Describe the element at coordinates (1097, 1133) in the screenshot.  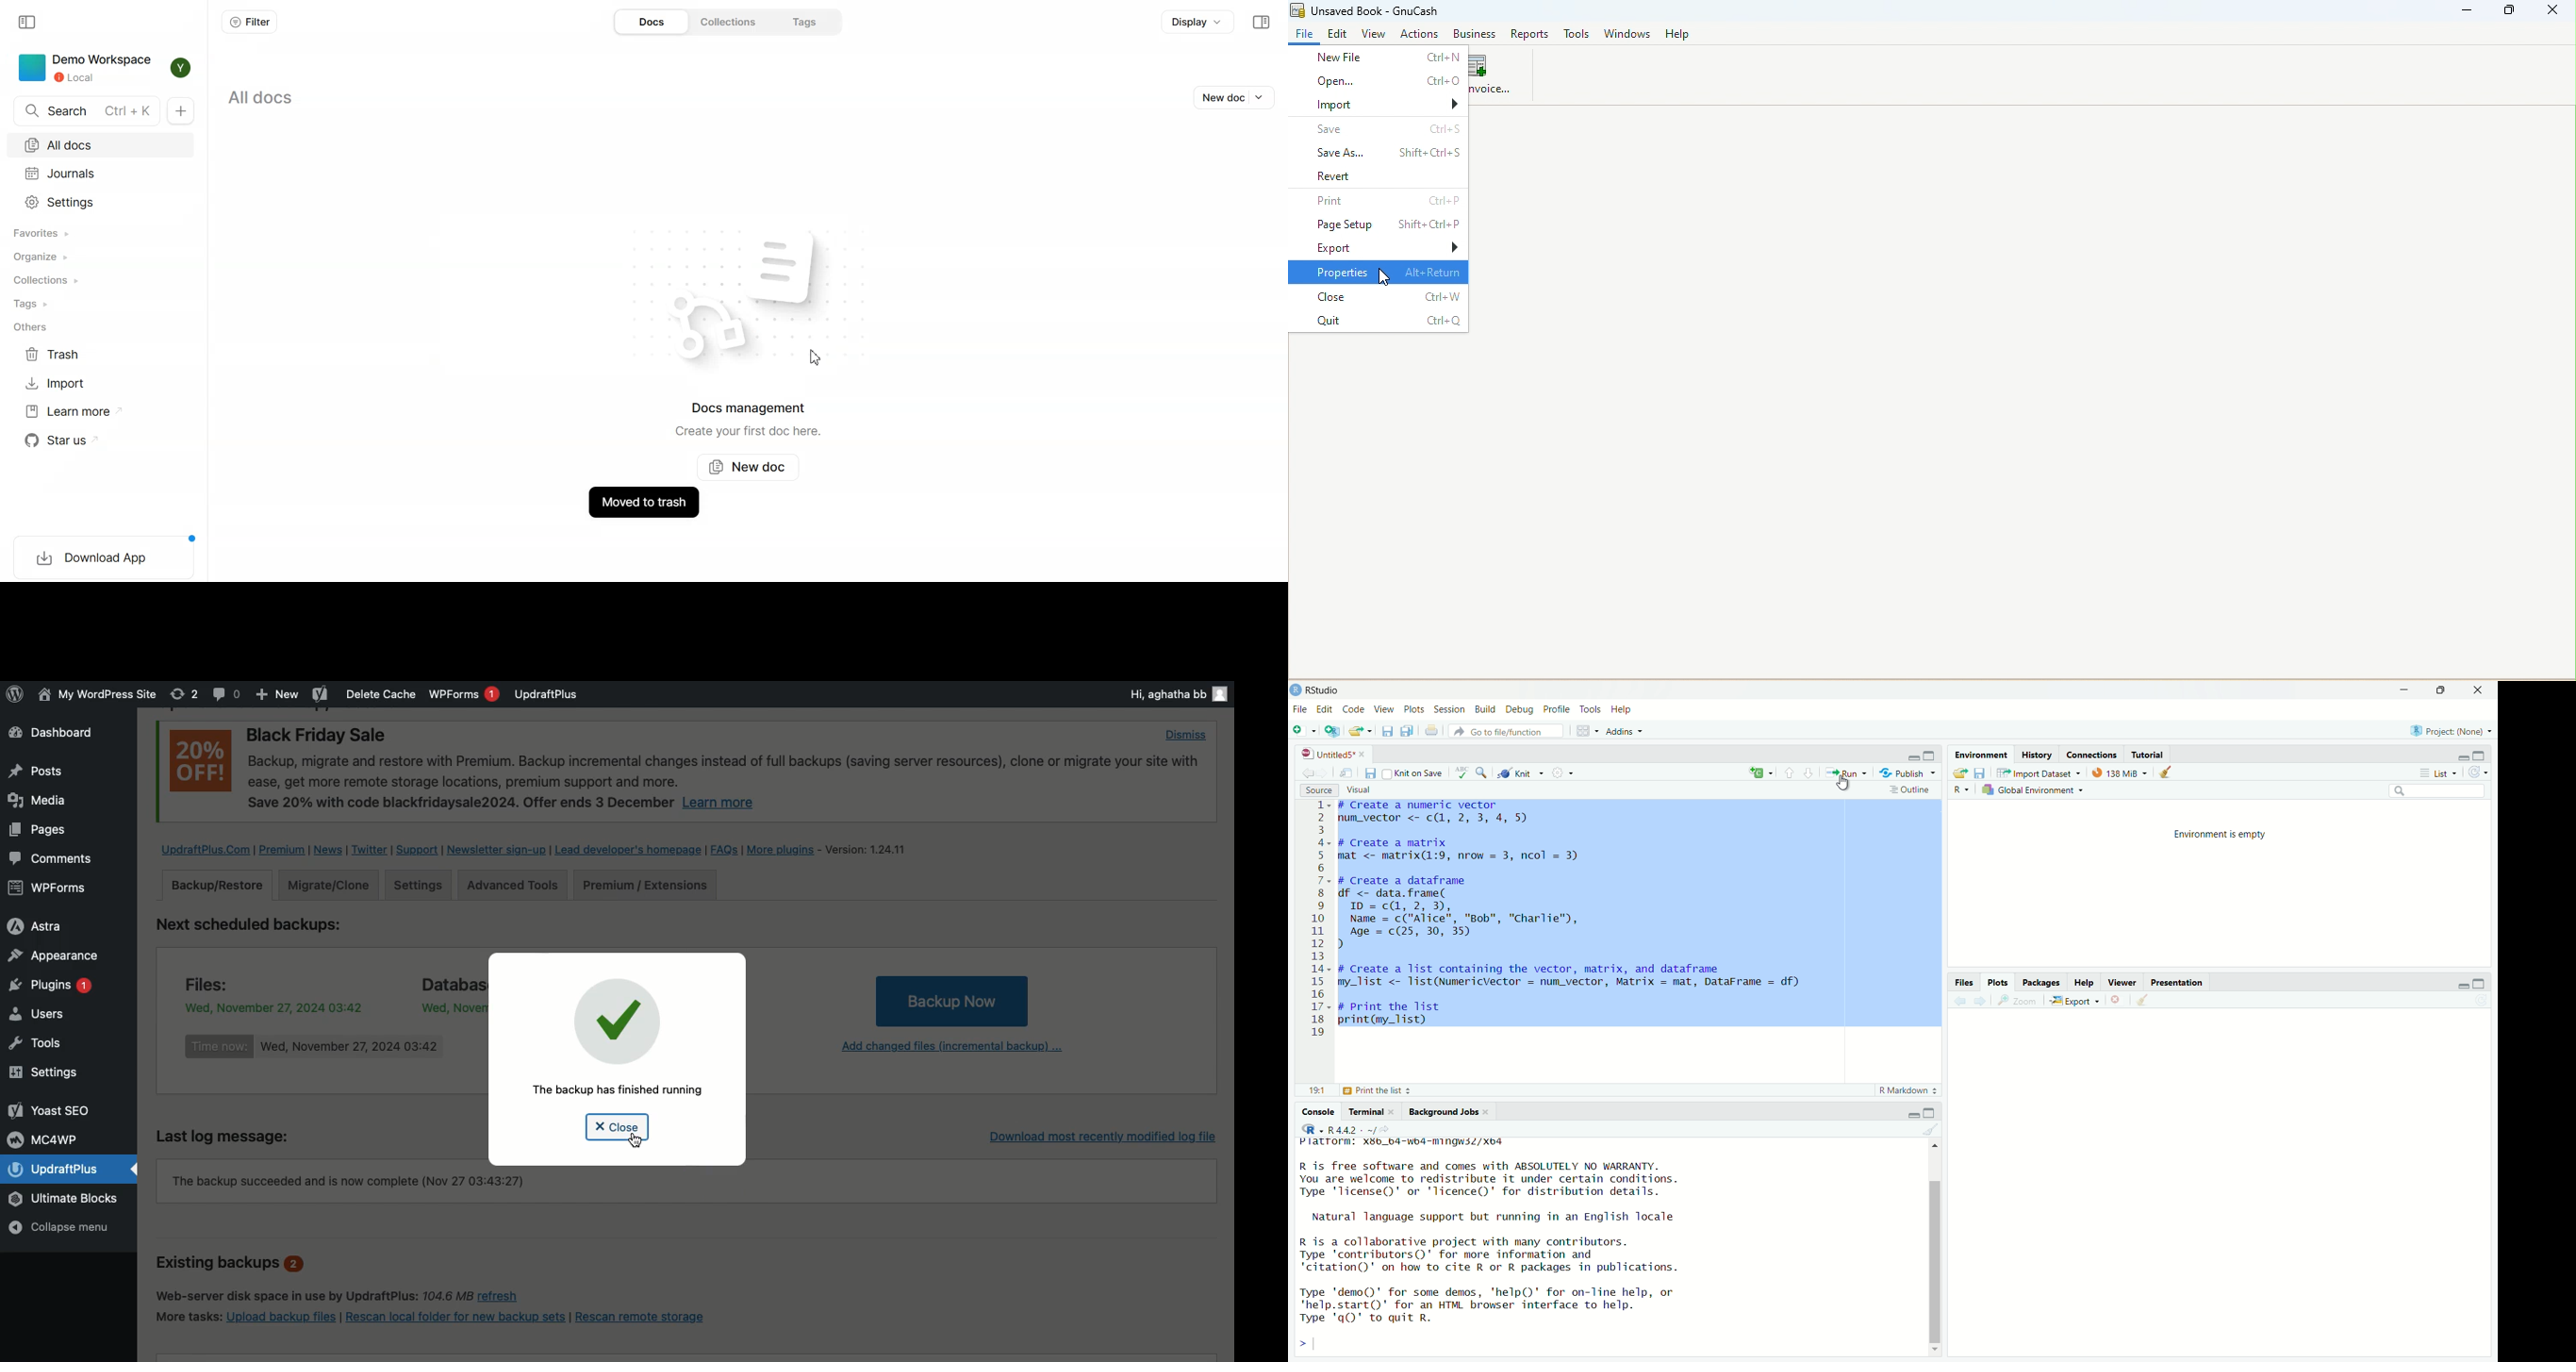
I see `Download most recently modified log file` at that location.